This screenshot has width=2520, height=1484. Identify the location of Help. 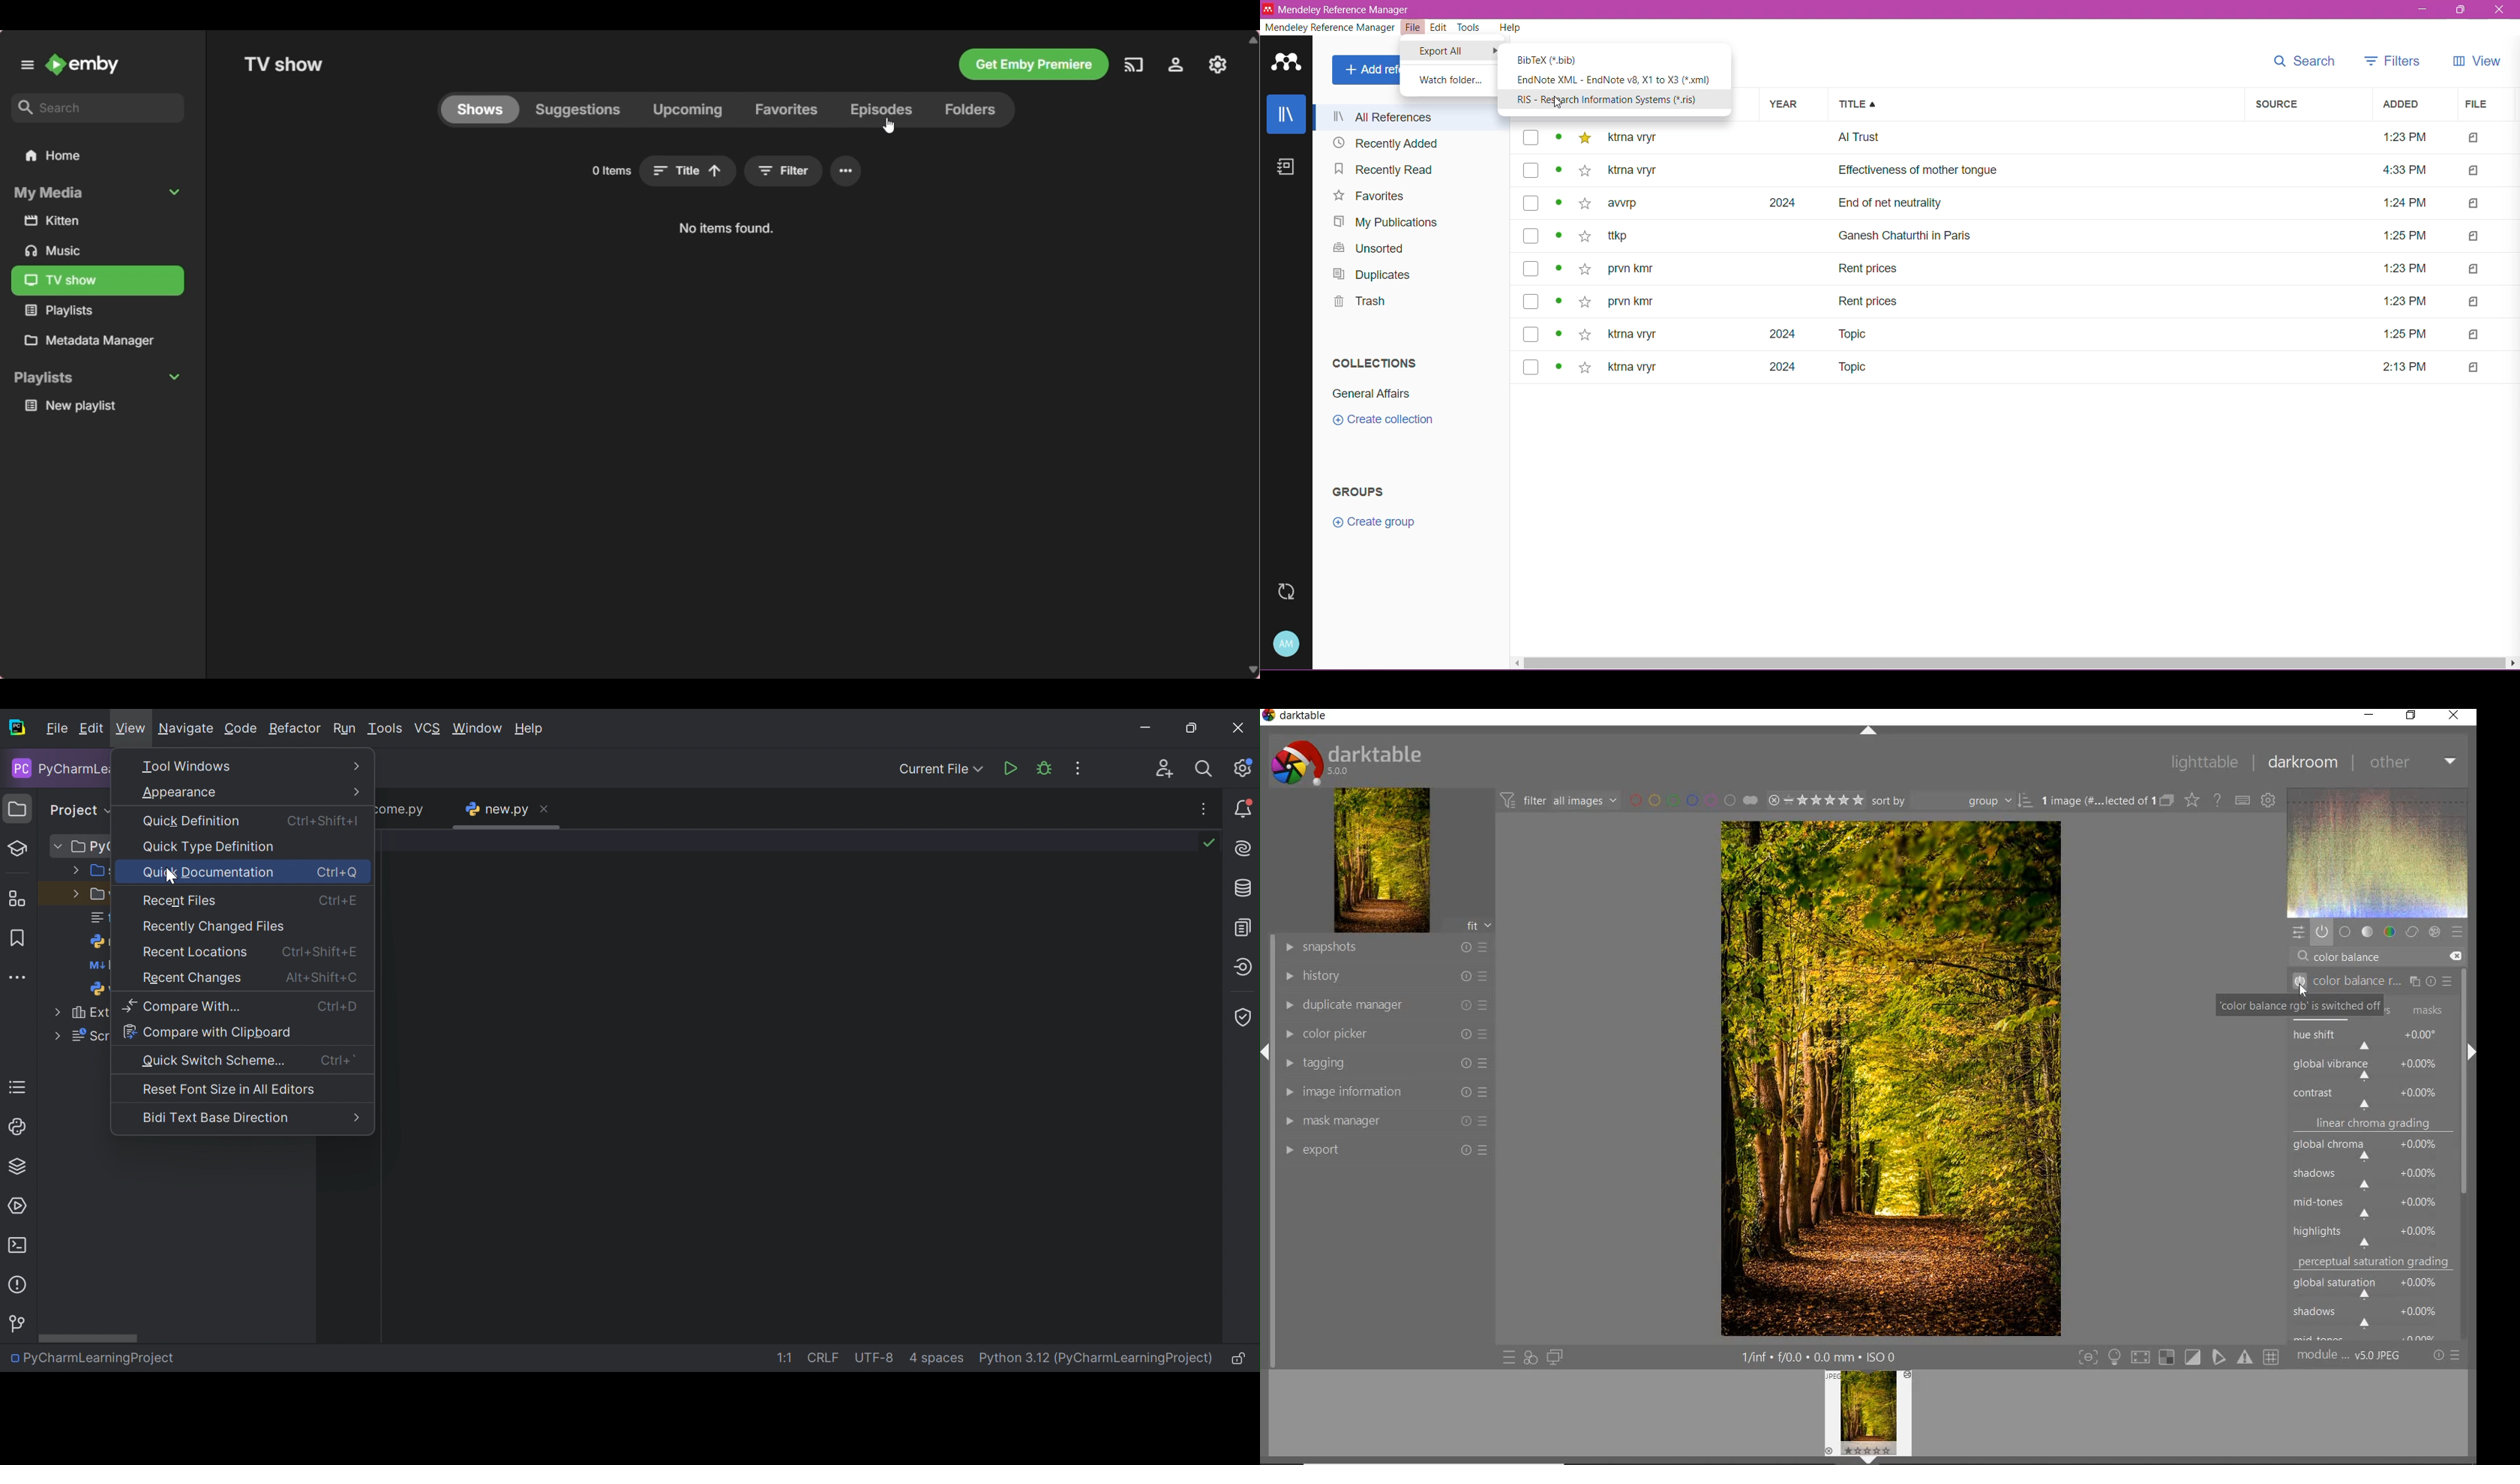
(532, 729).